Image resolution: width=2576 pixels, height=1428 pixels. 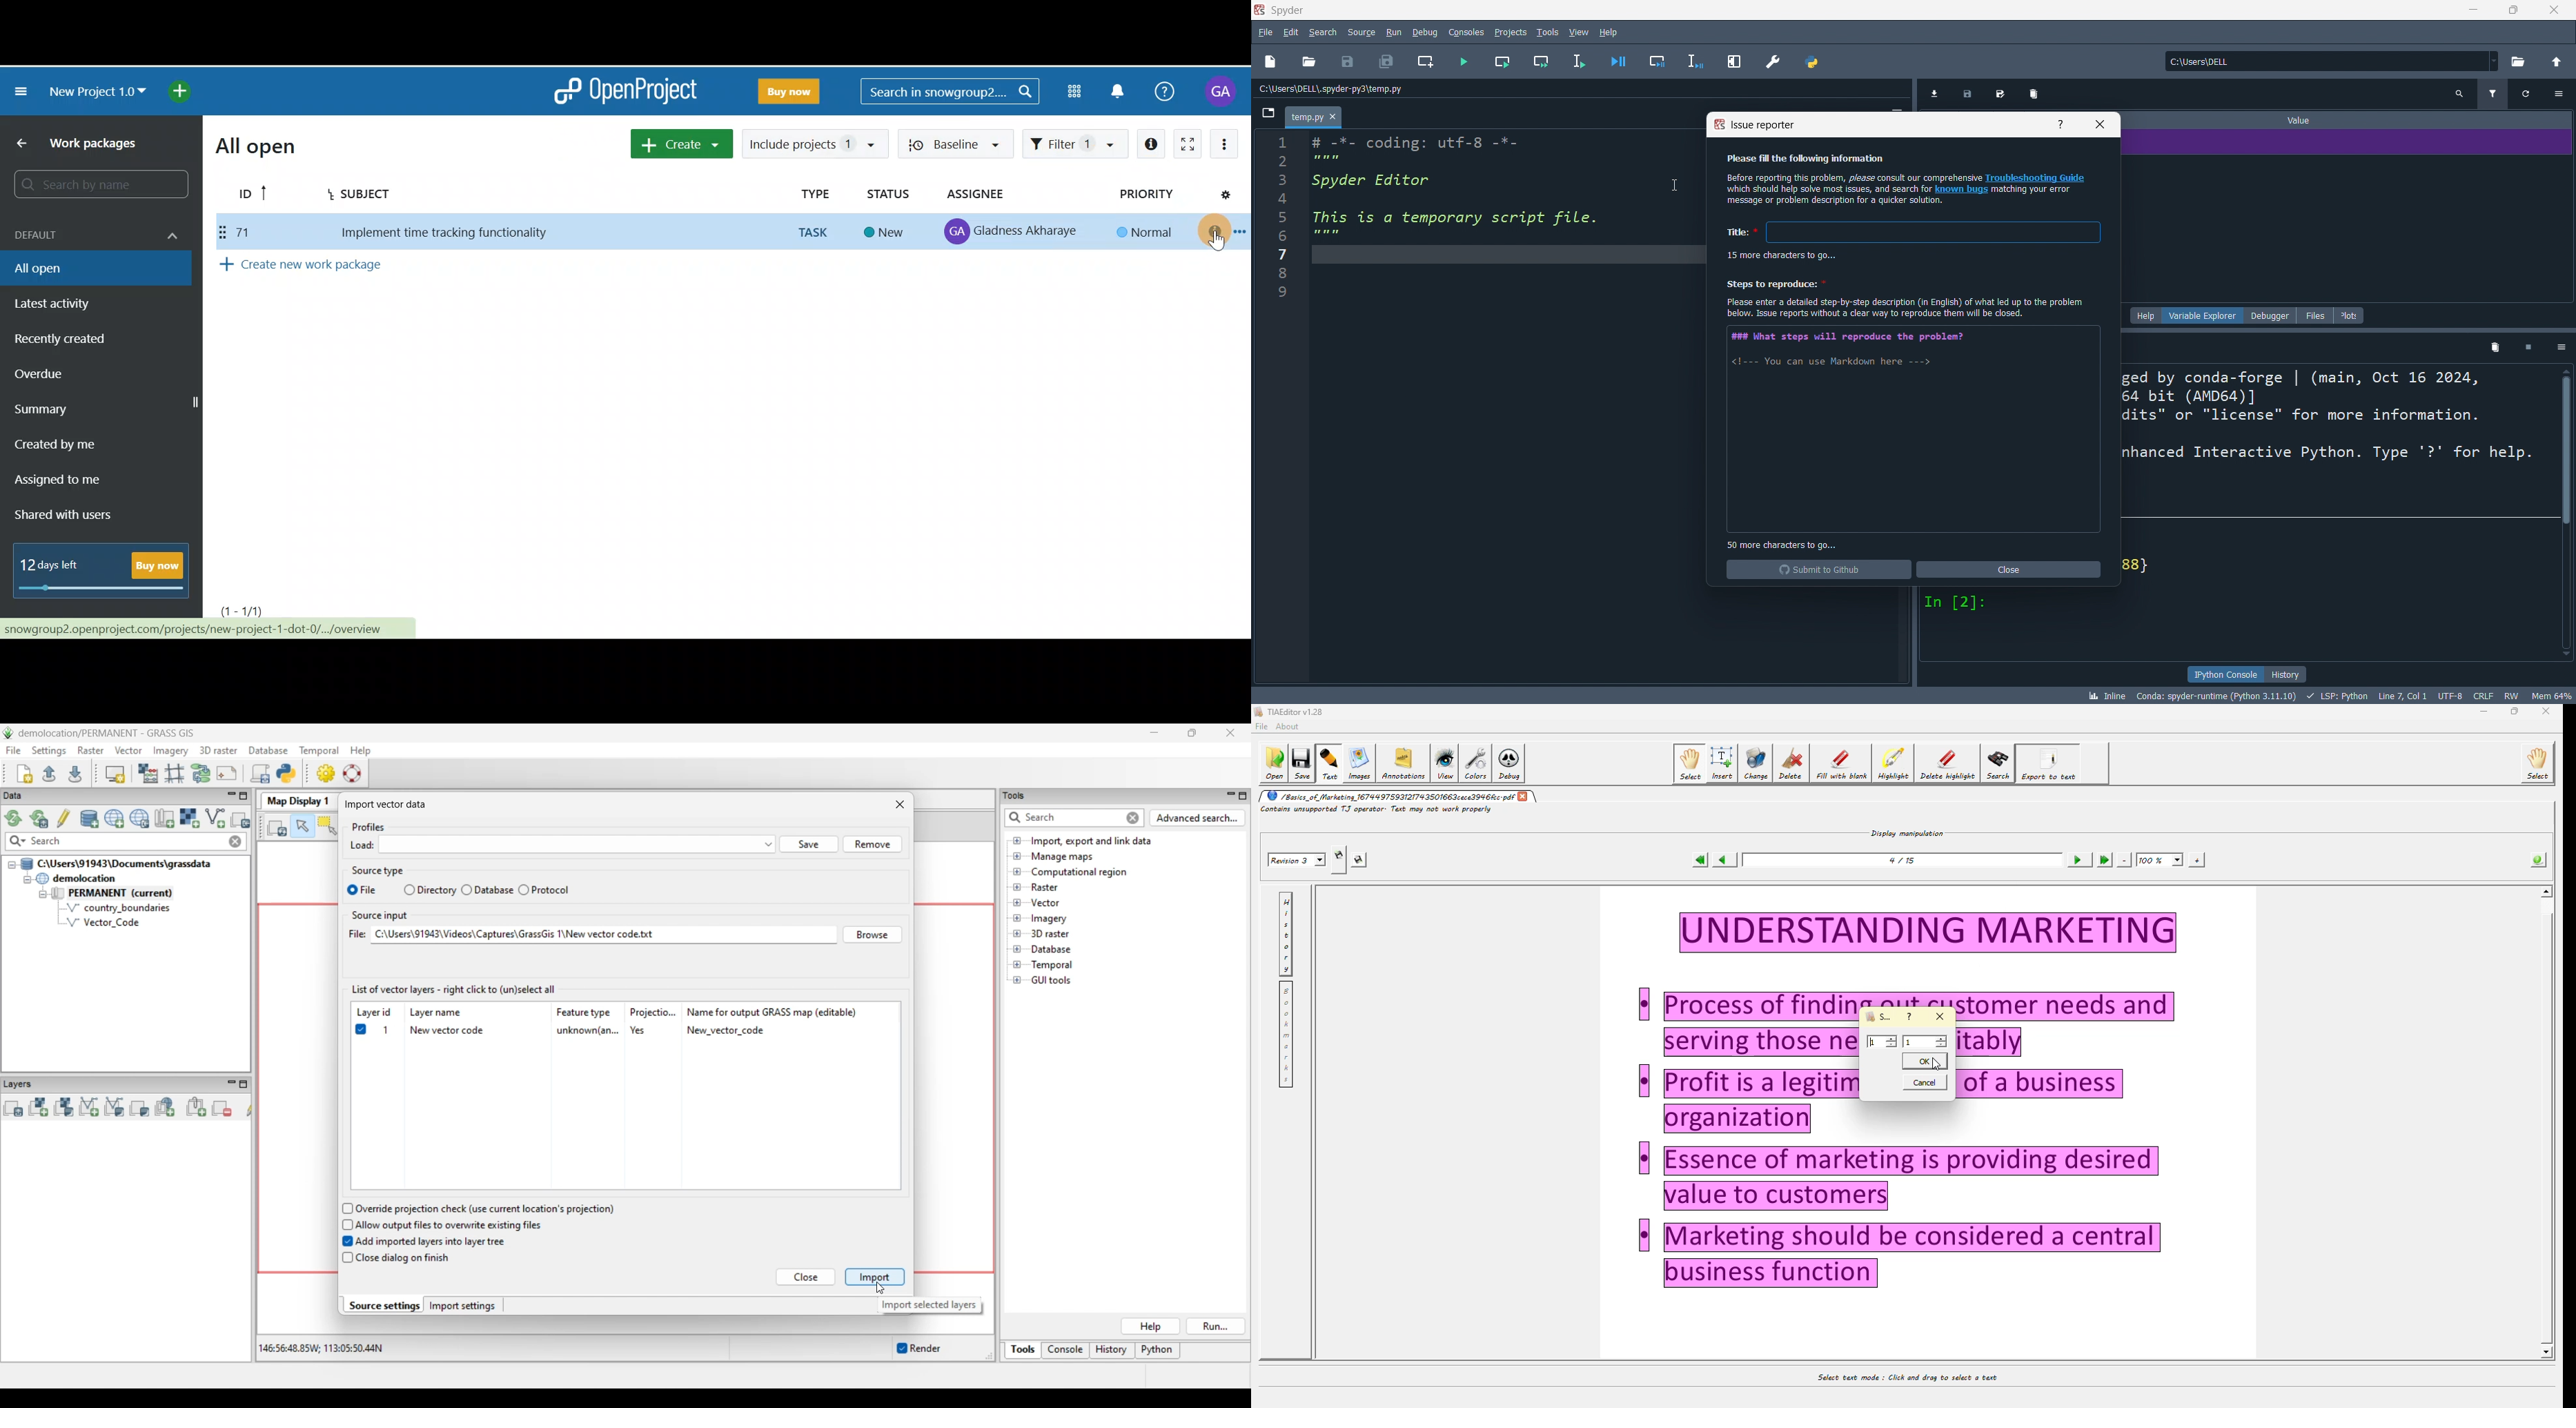 What do you see at coordinates (2525, 94) in the screenshot?
I see `Refresh` at bounding box center [2525, 94].